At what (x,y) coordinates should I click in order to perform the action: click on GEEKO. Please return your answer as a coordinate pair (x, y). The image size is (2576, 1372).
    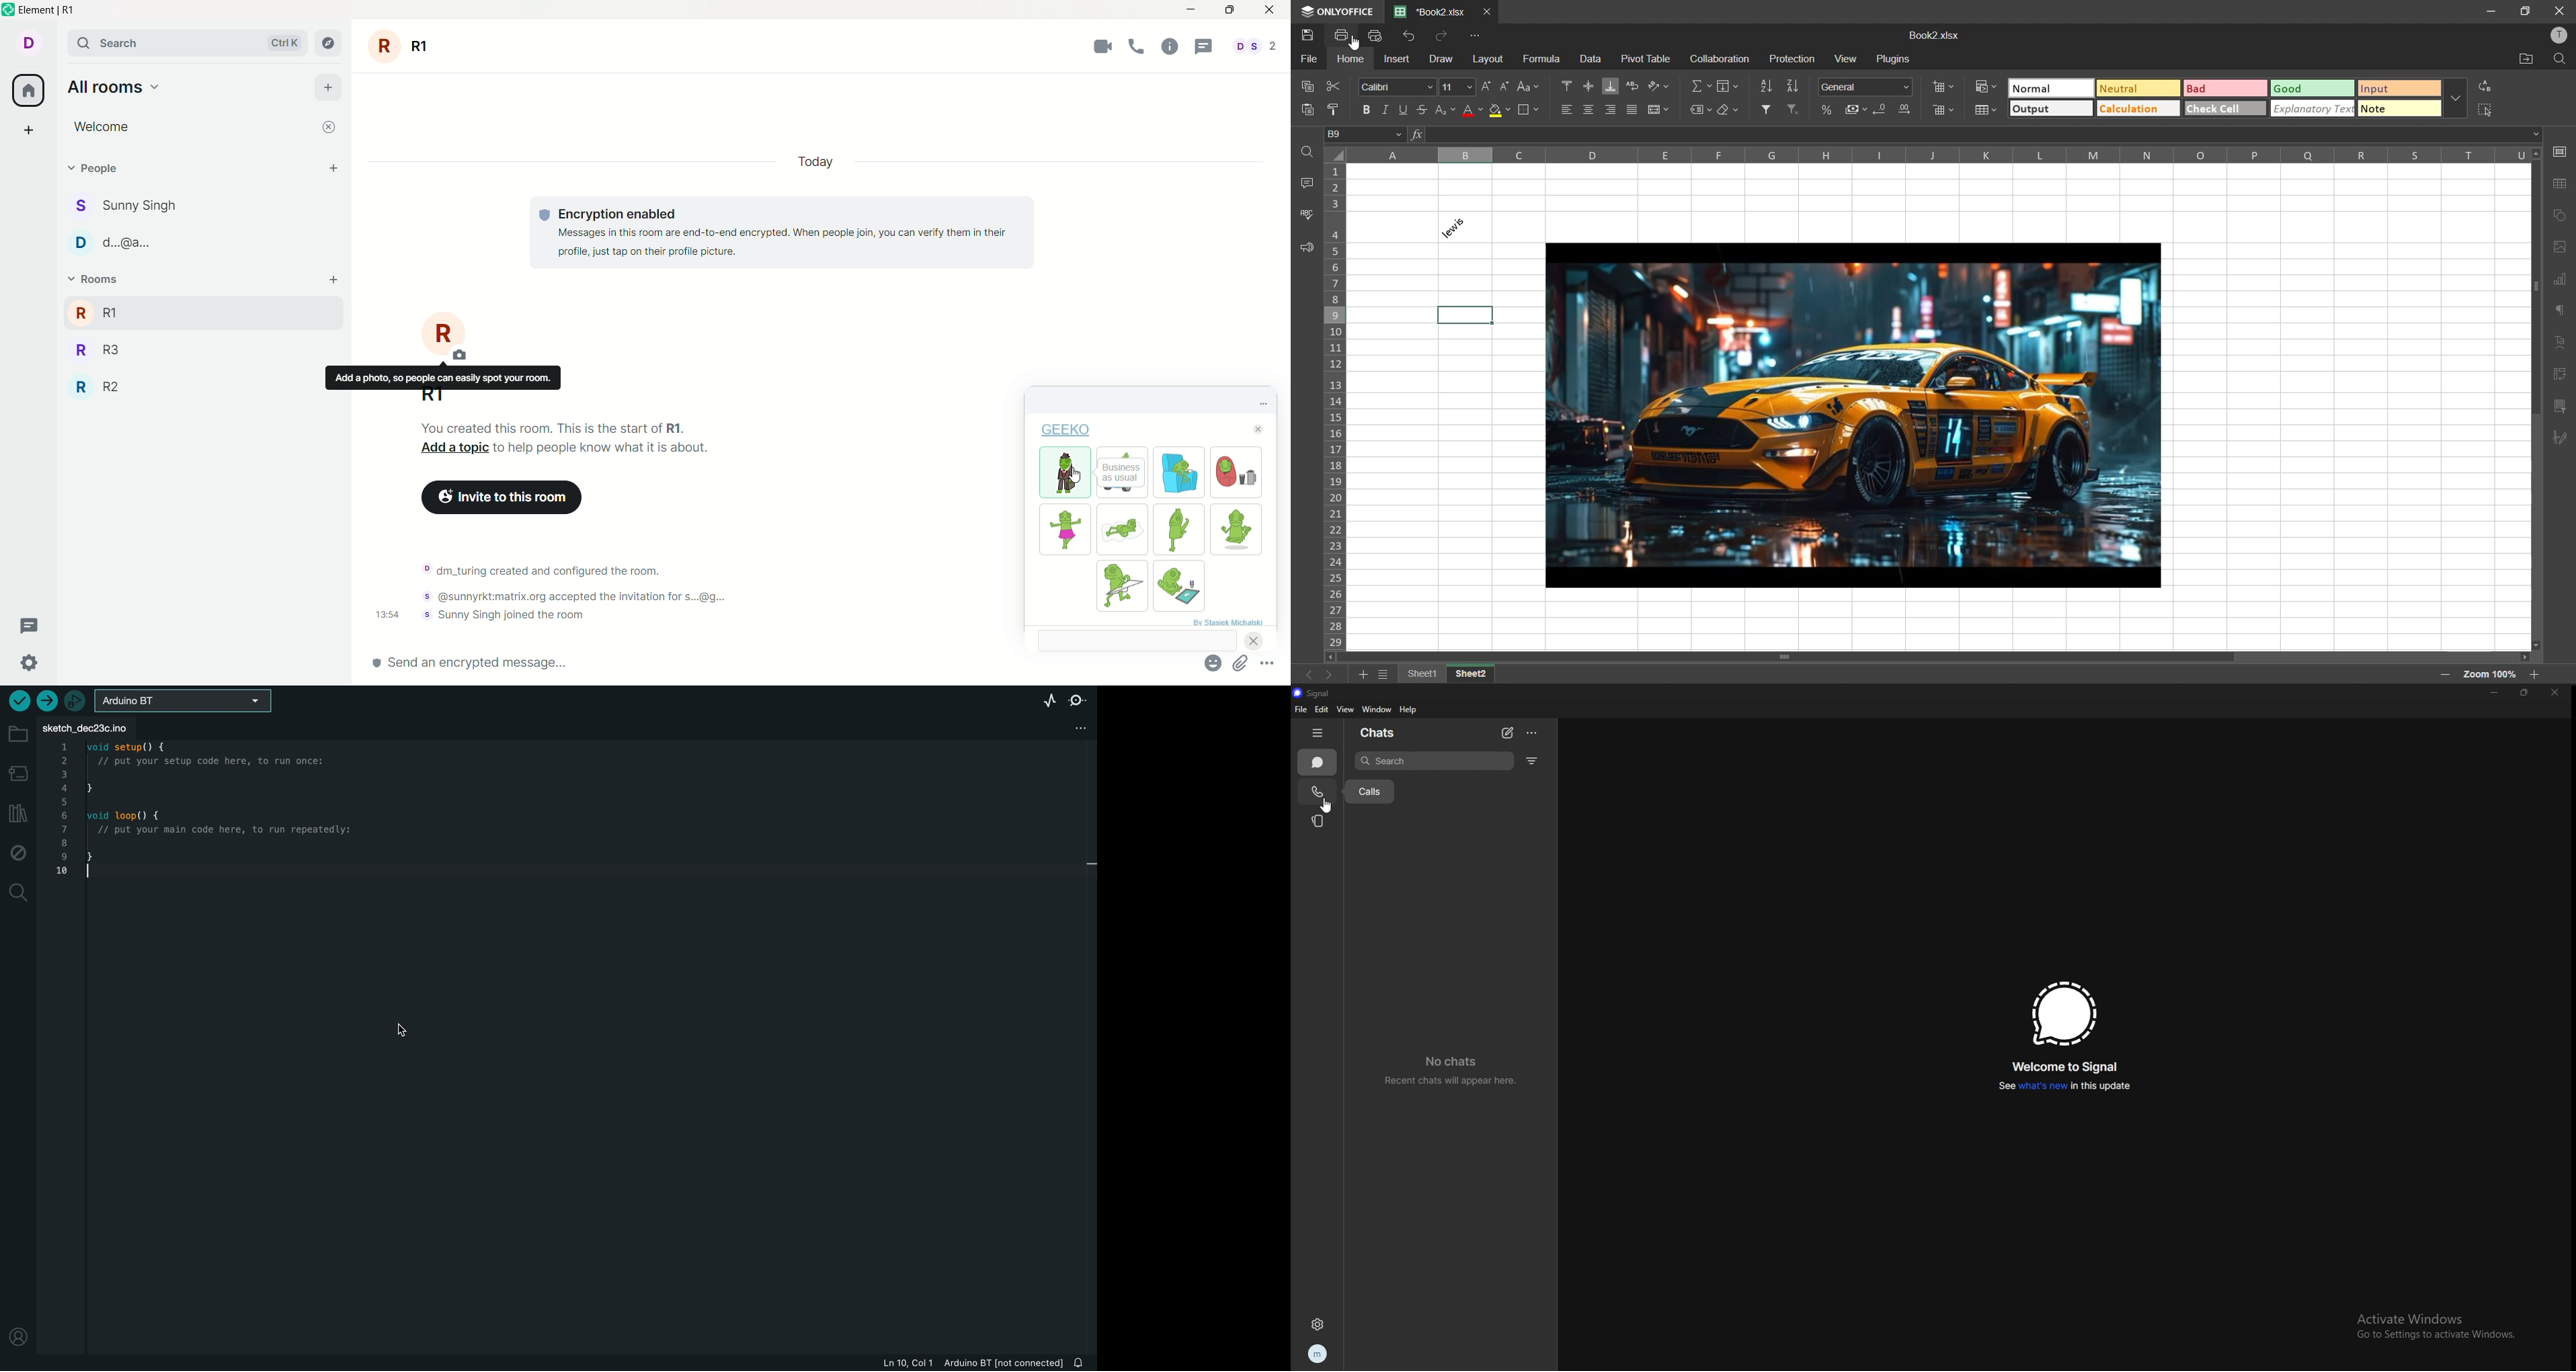
    Looking at the image, I should click on (1066, 429).